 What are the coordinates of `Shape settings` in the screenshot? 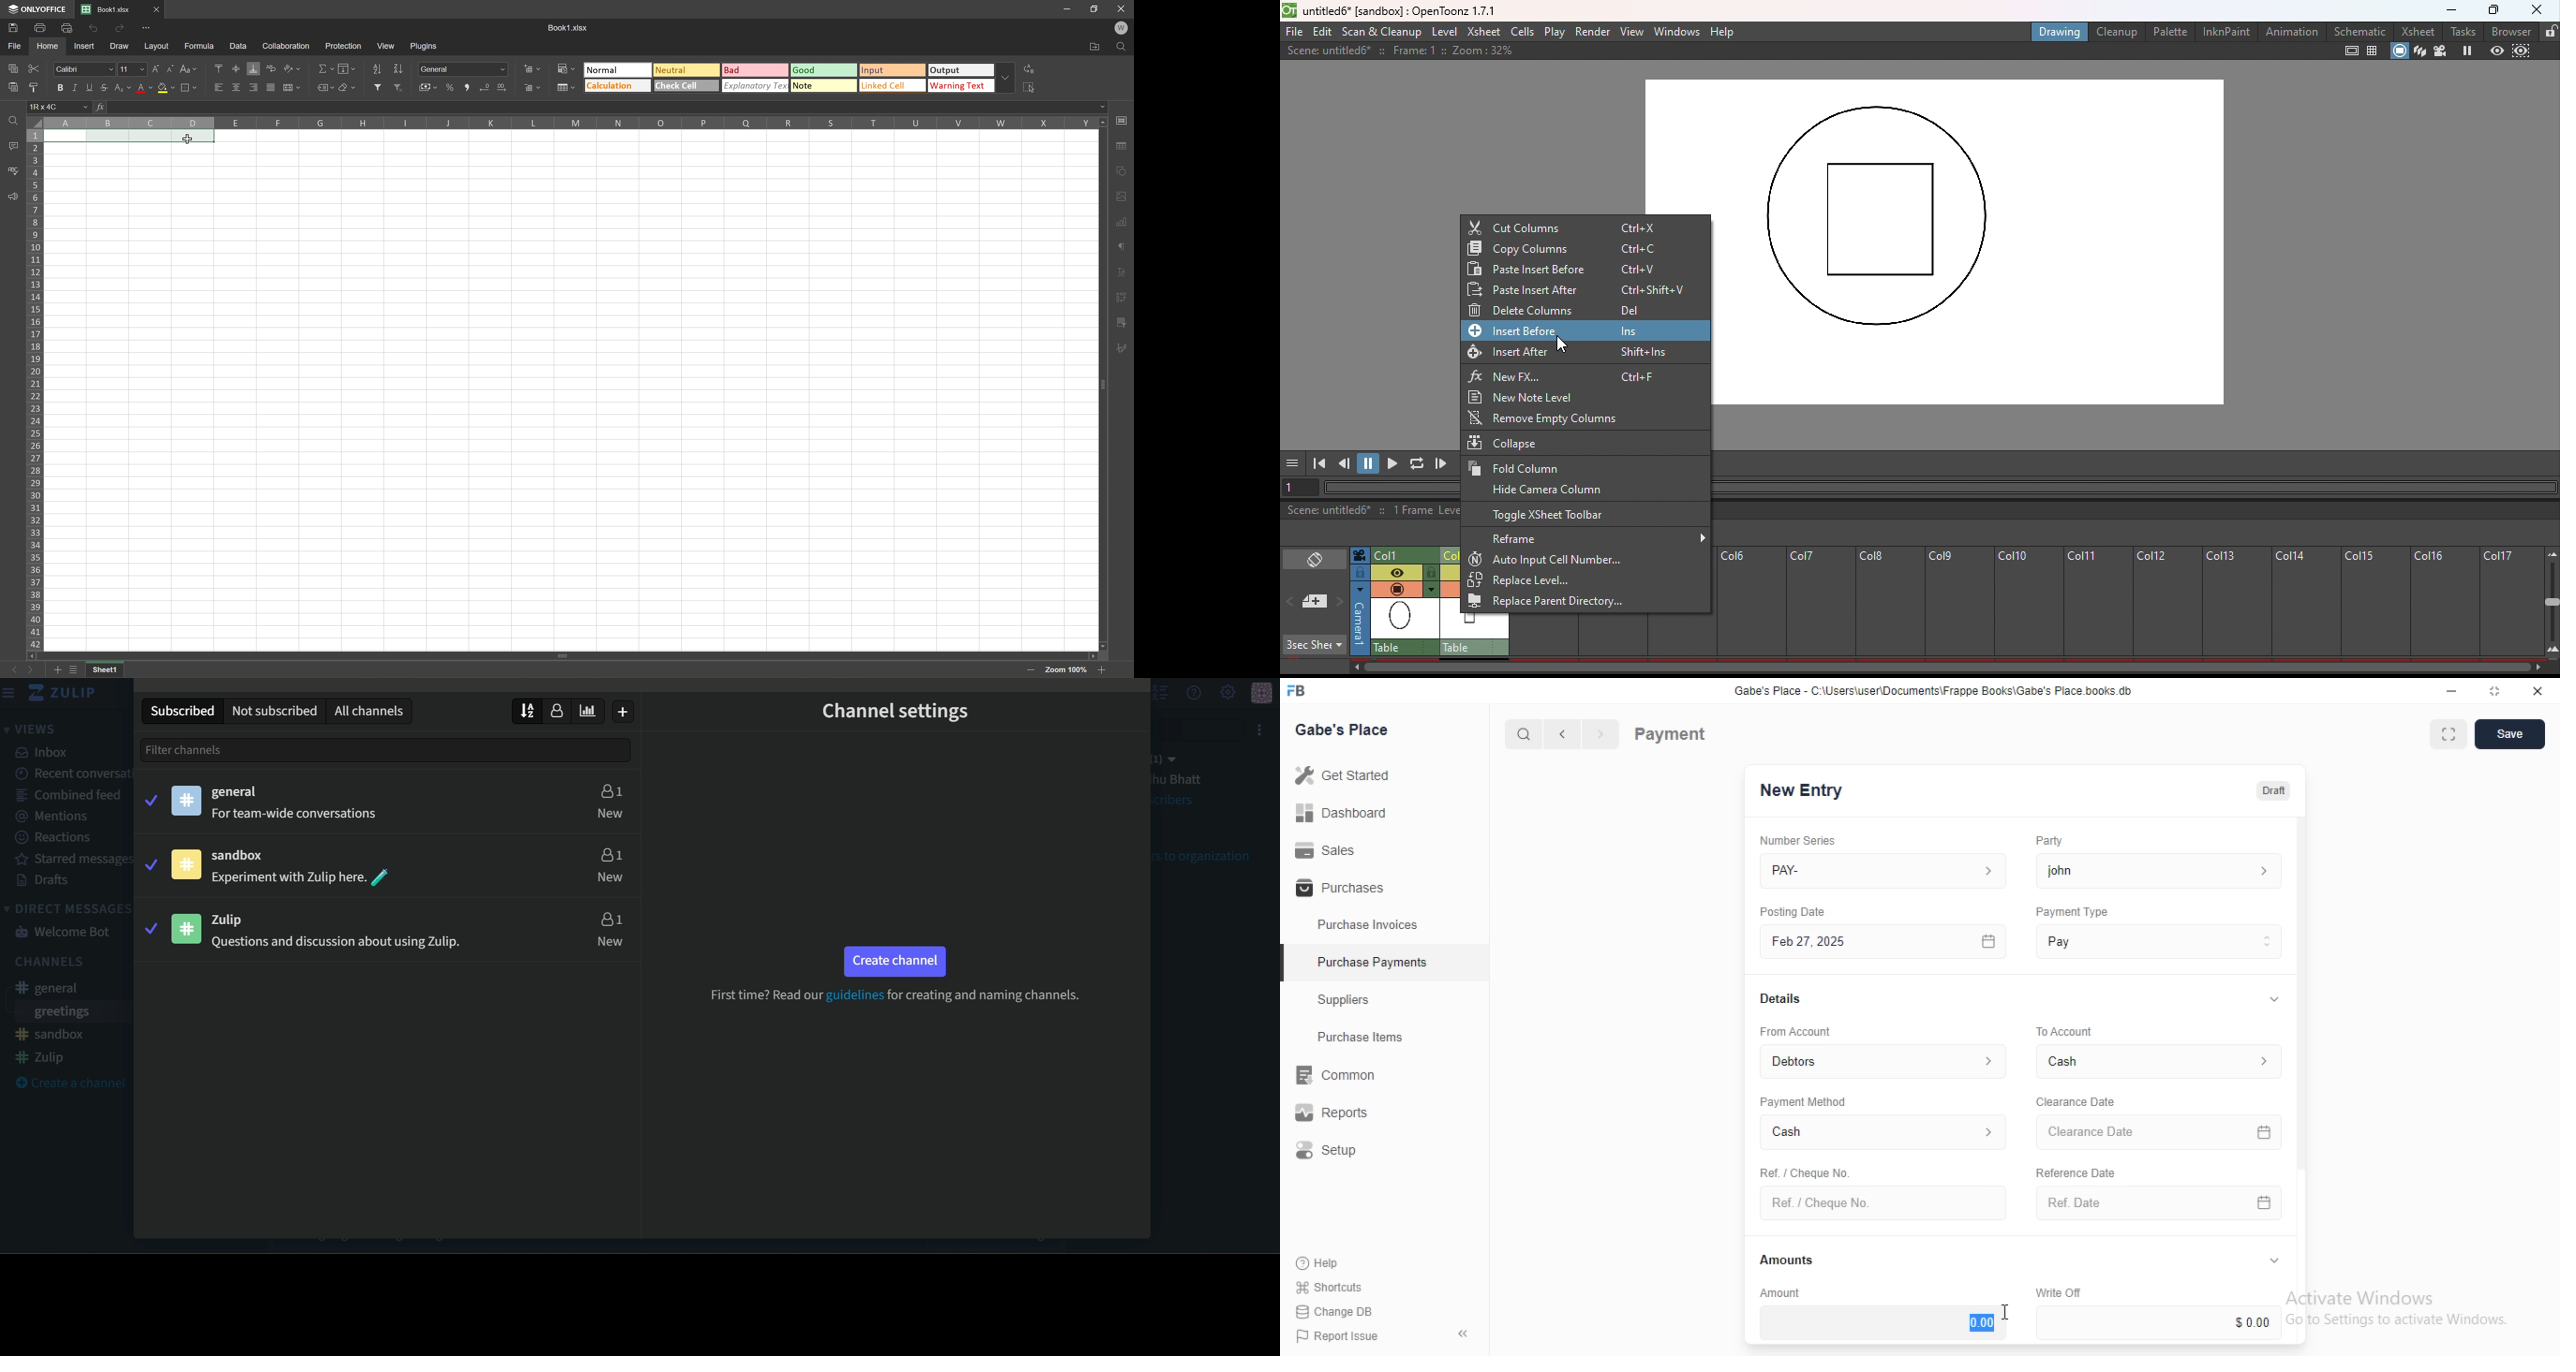 It's located at (1120, 196).